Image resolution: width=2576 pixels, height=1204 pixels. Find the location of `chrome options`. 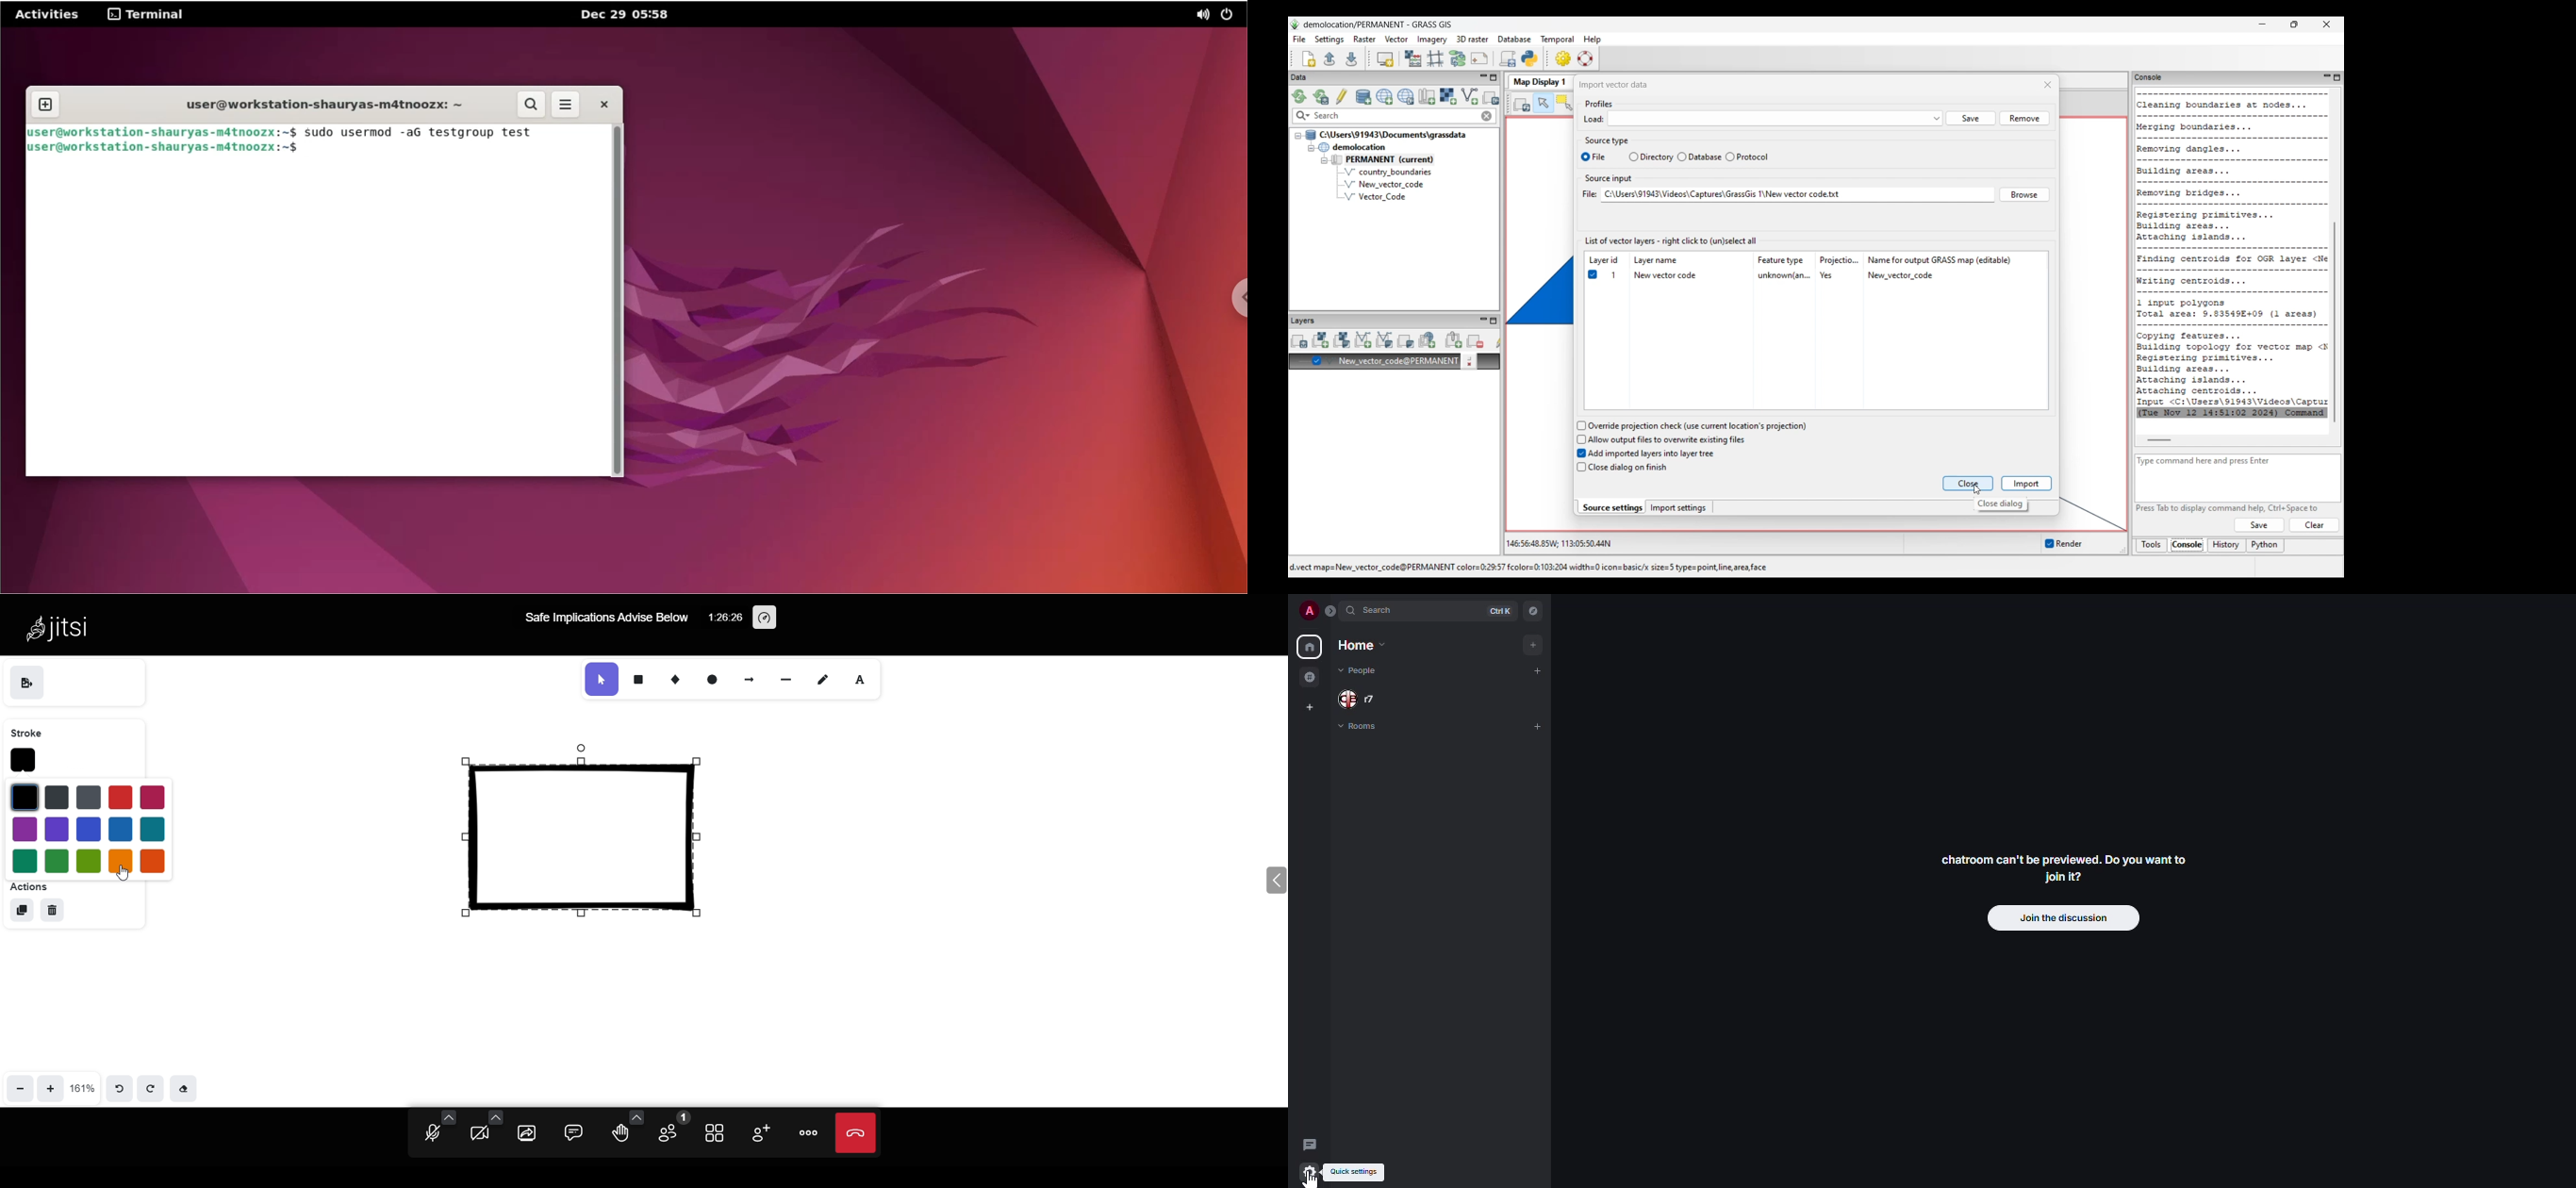

chrome options is located at coordinates (1235, 297).